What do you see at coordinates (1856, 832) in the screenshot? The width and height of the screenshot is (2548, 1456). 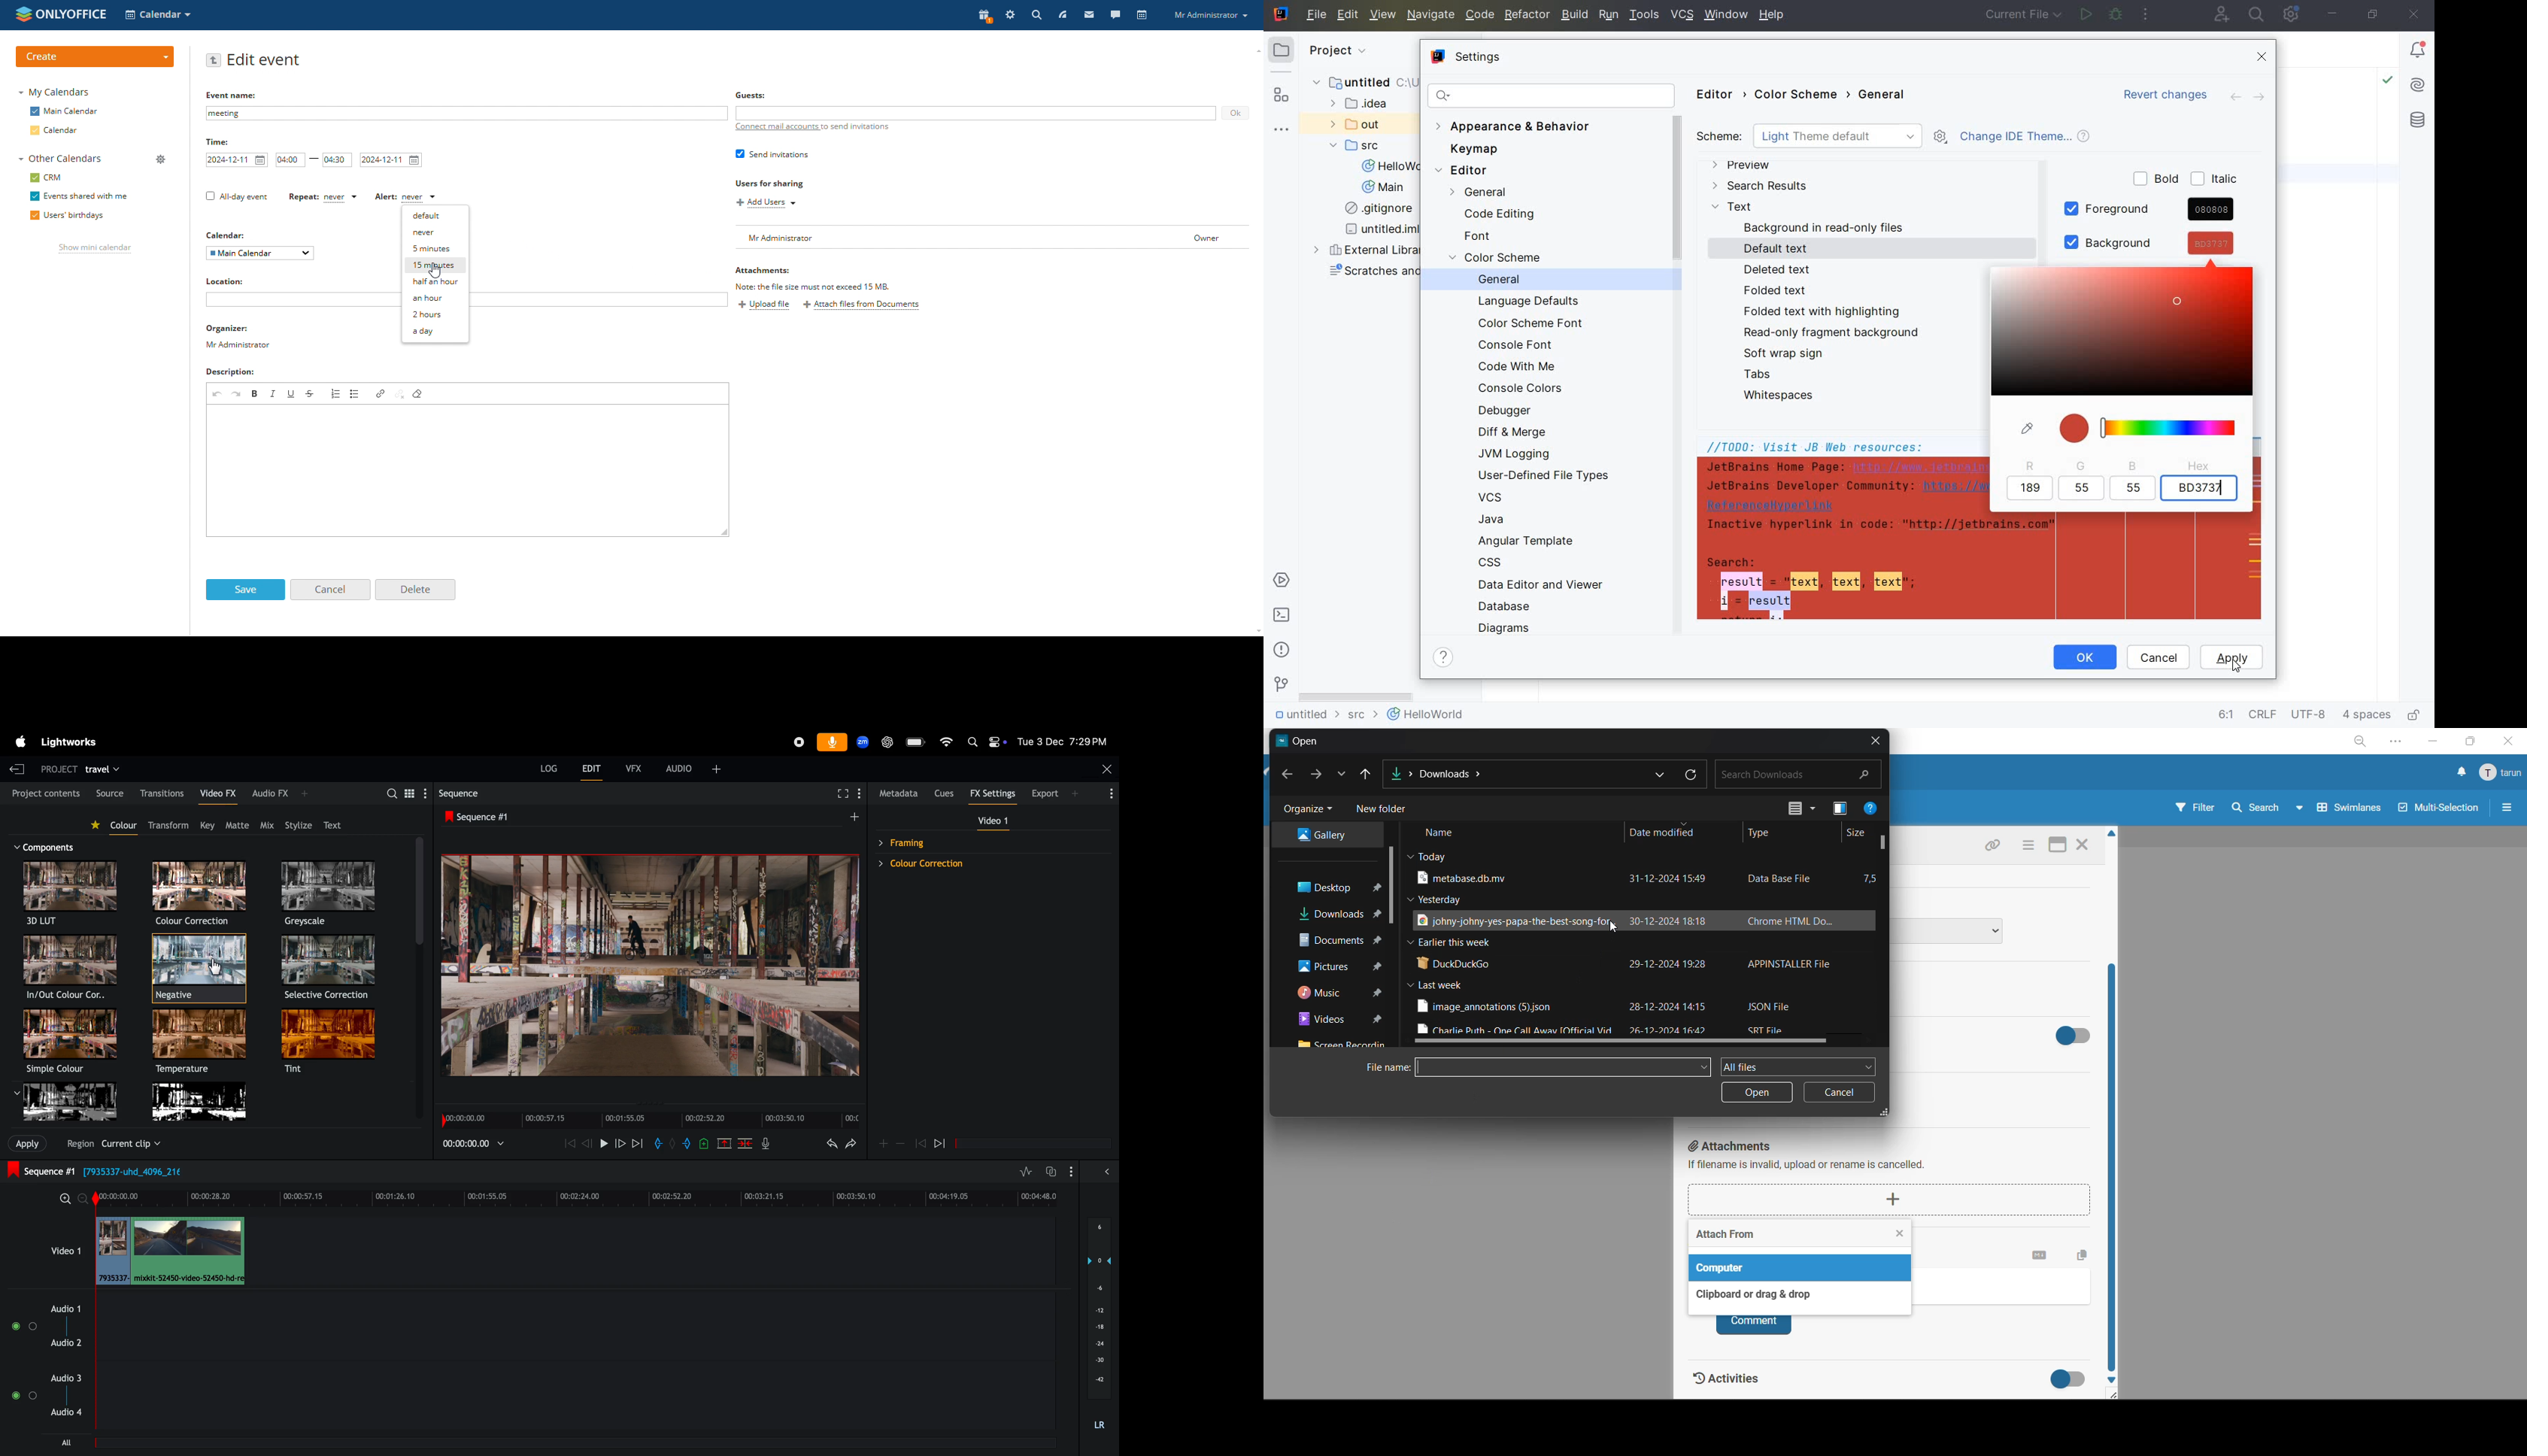 I see `size` at bounding box center [1856, 832].